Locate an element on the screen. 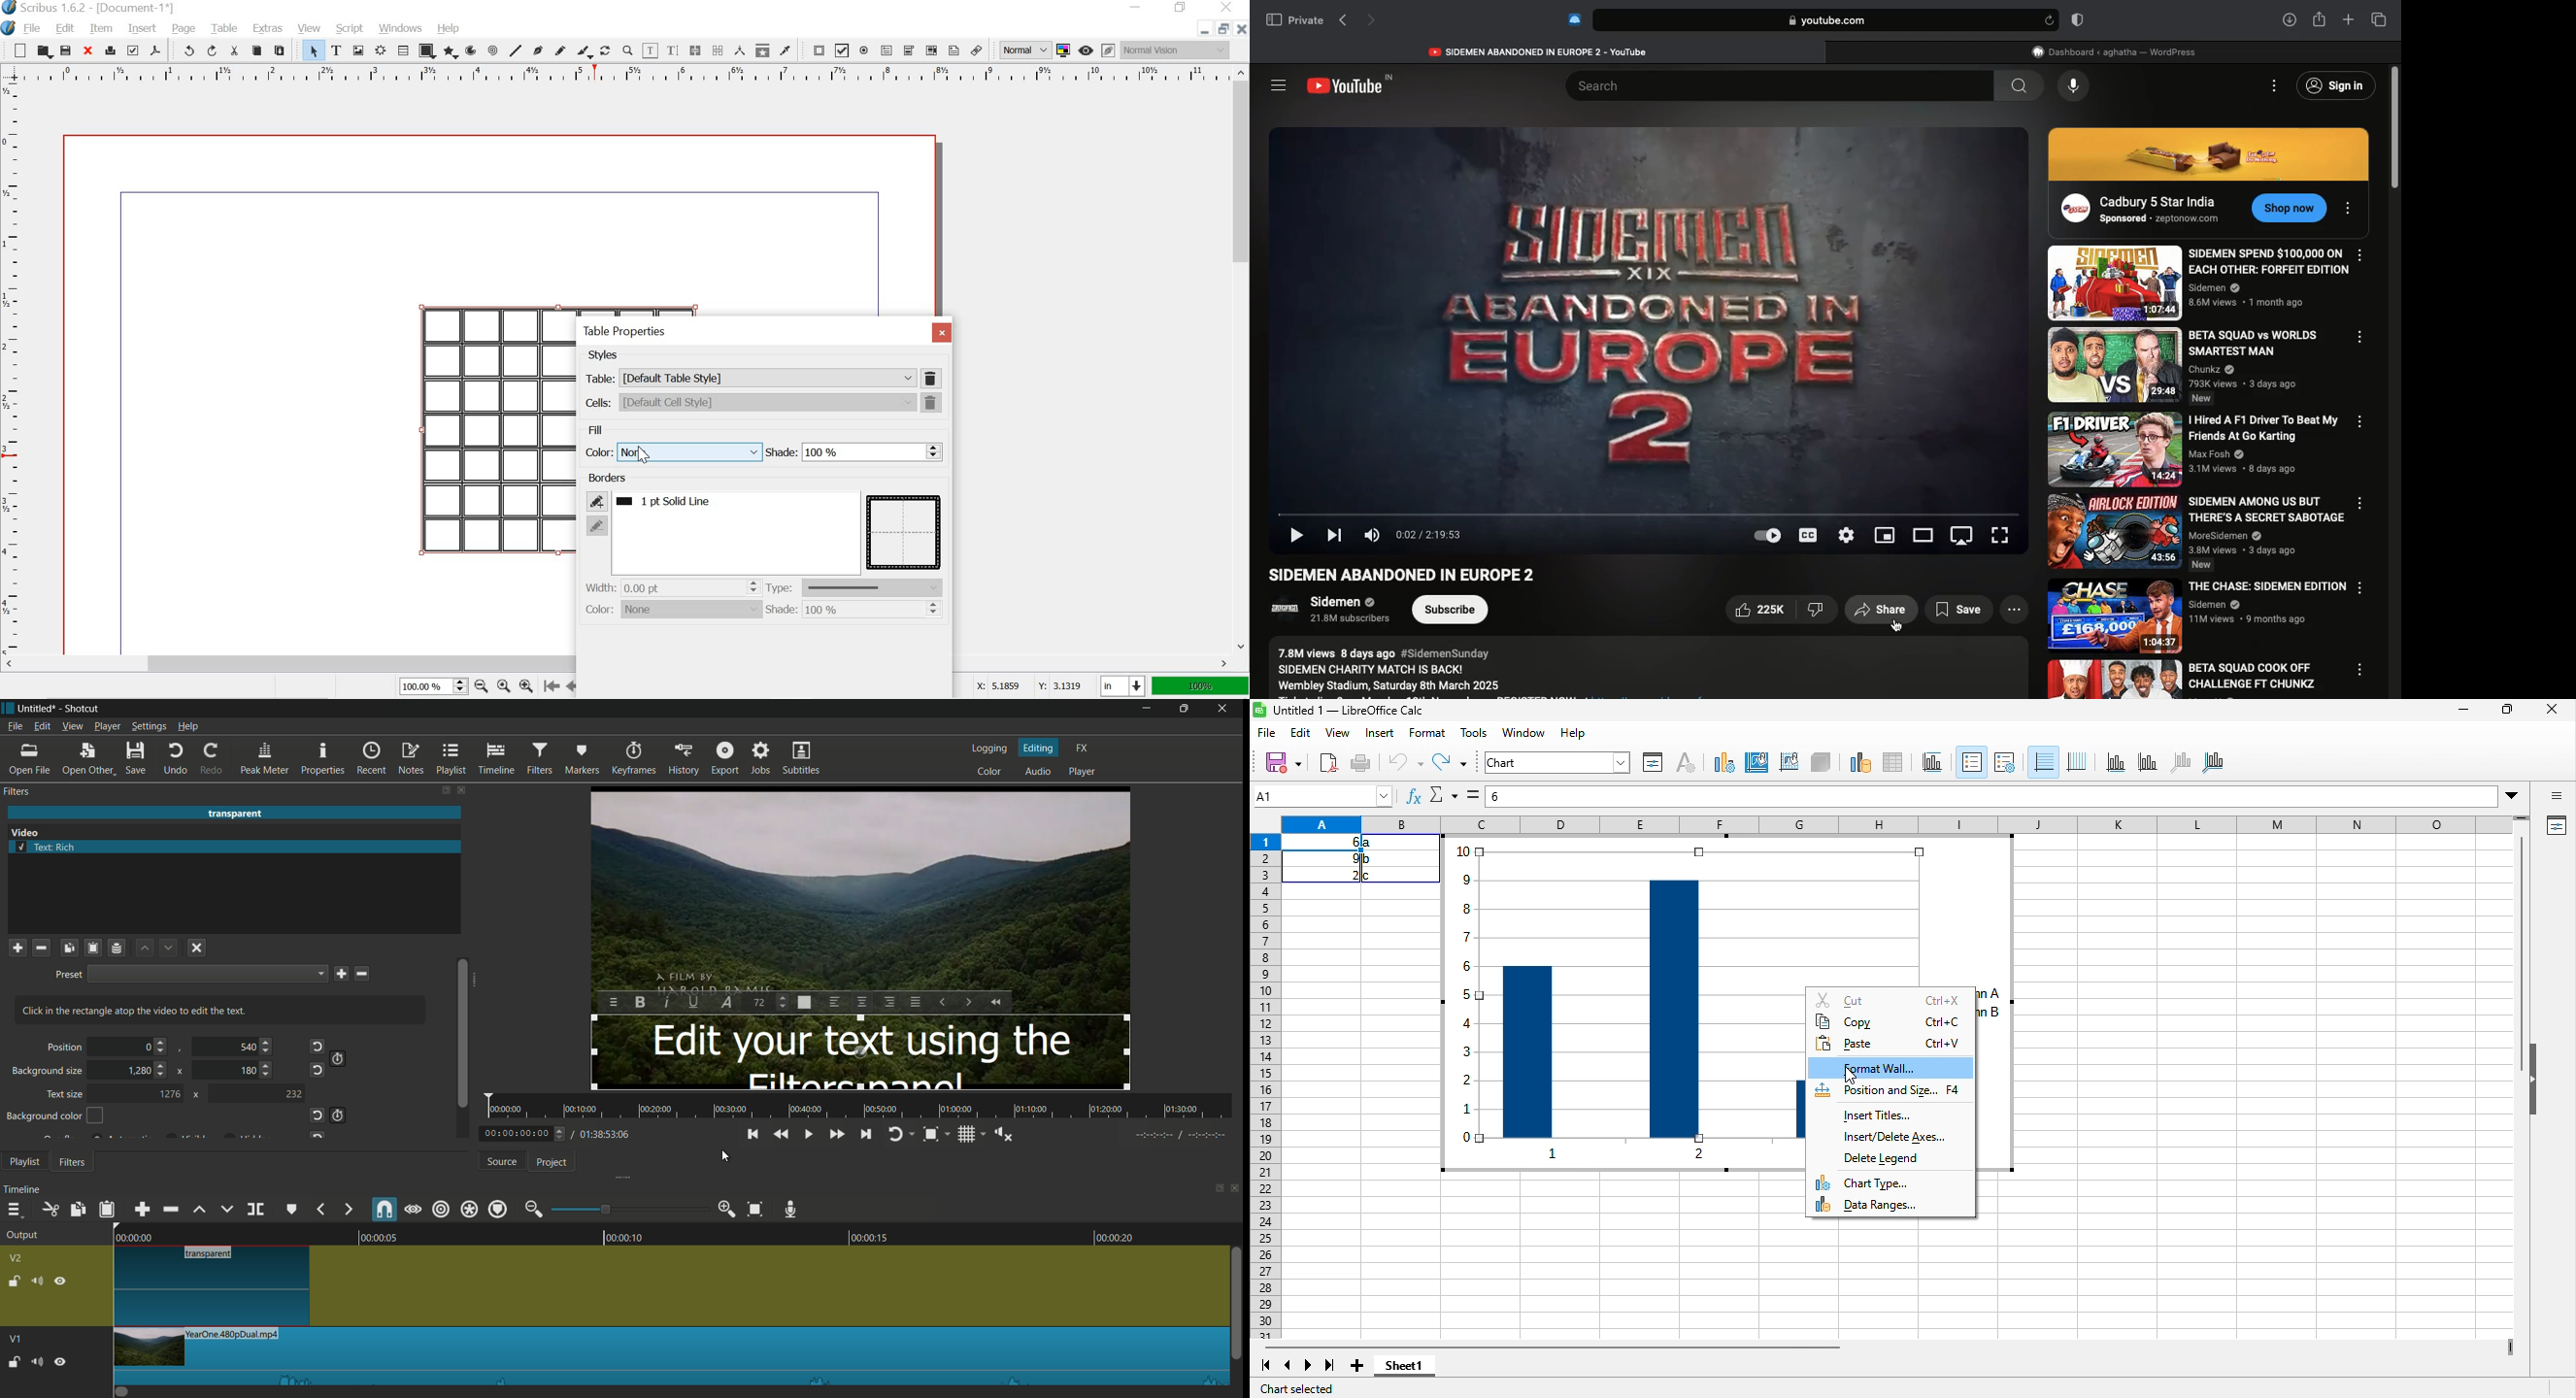 This screenshot has width=2576, height=1400. dropdown is located at coordinates (208, 973).